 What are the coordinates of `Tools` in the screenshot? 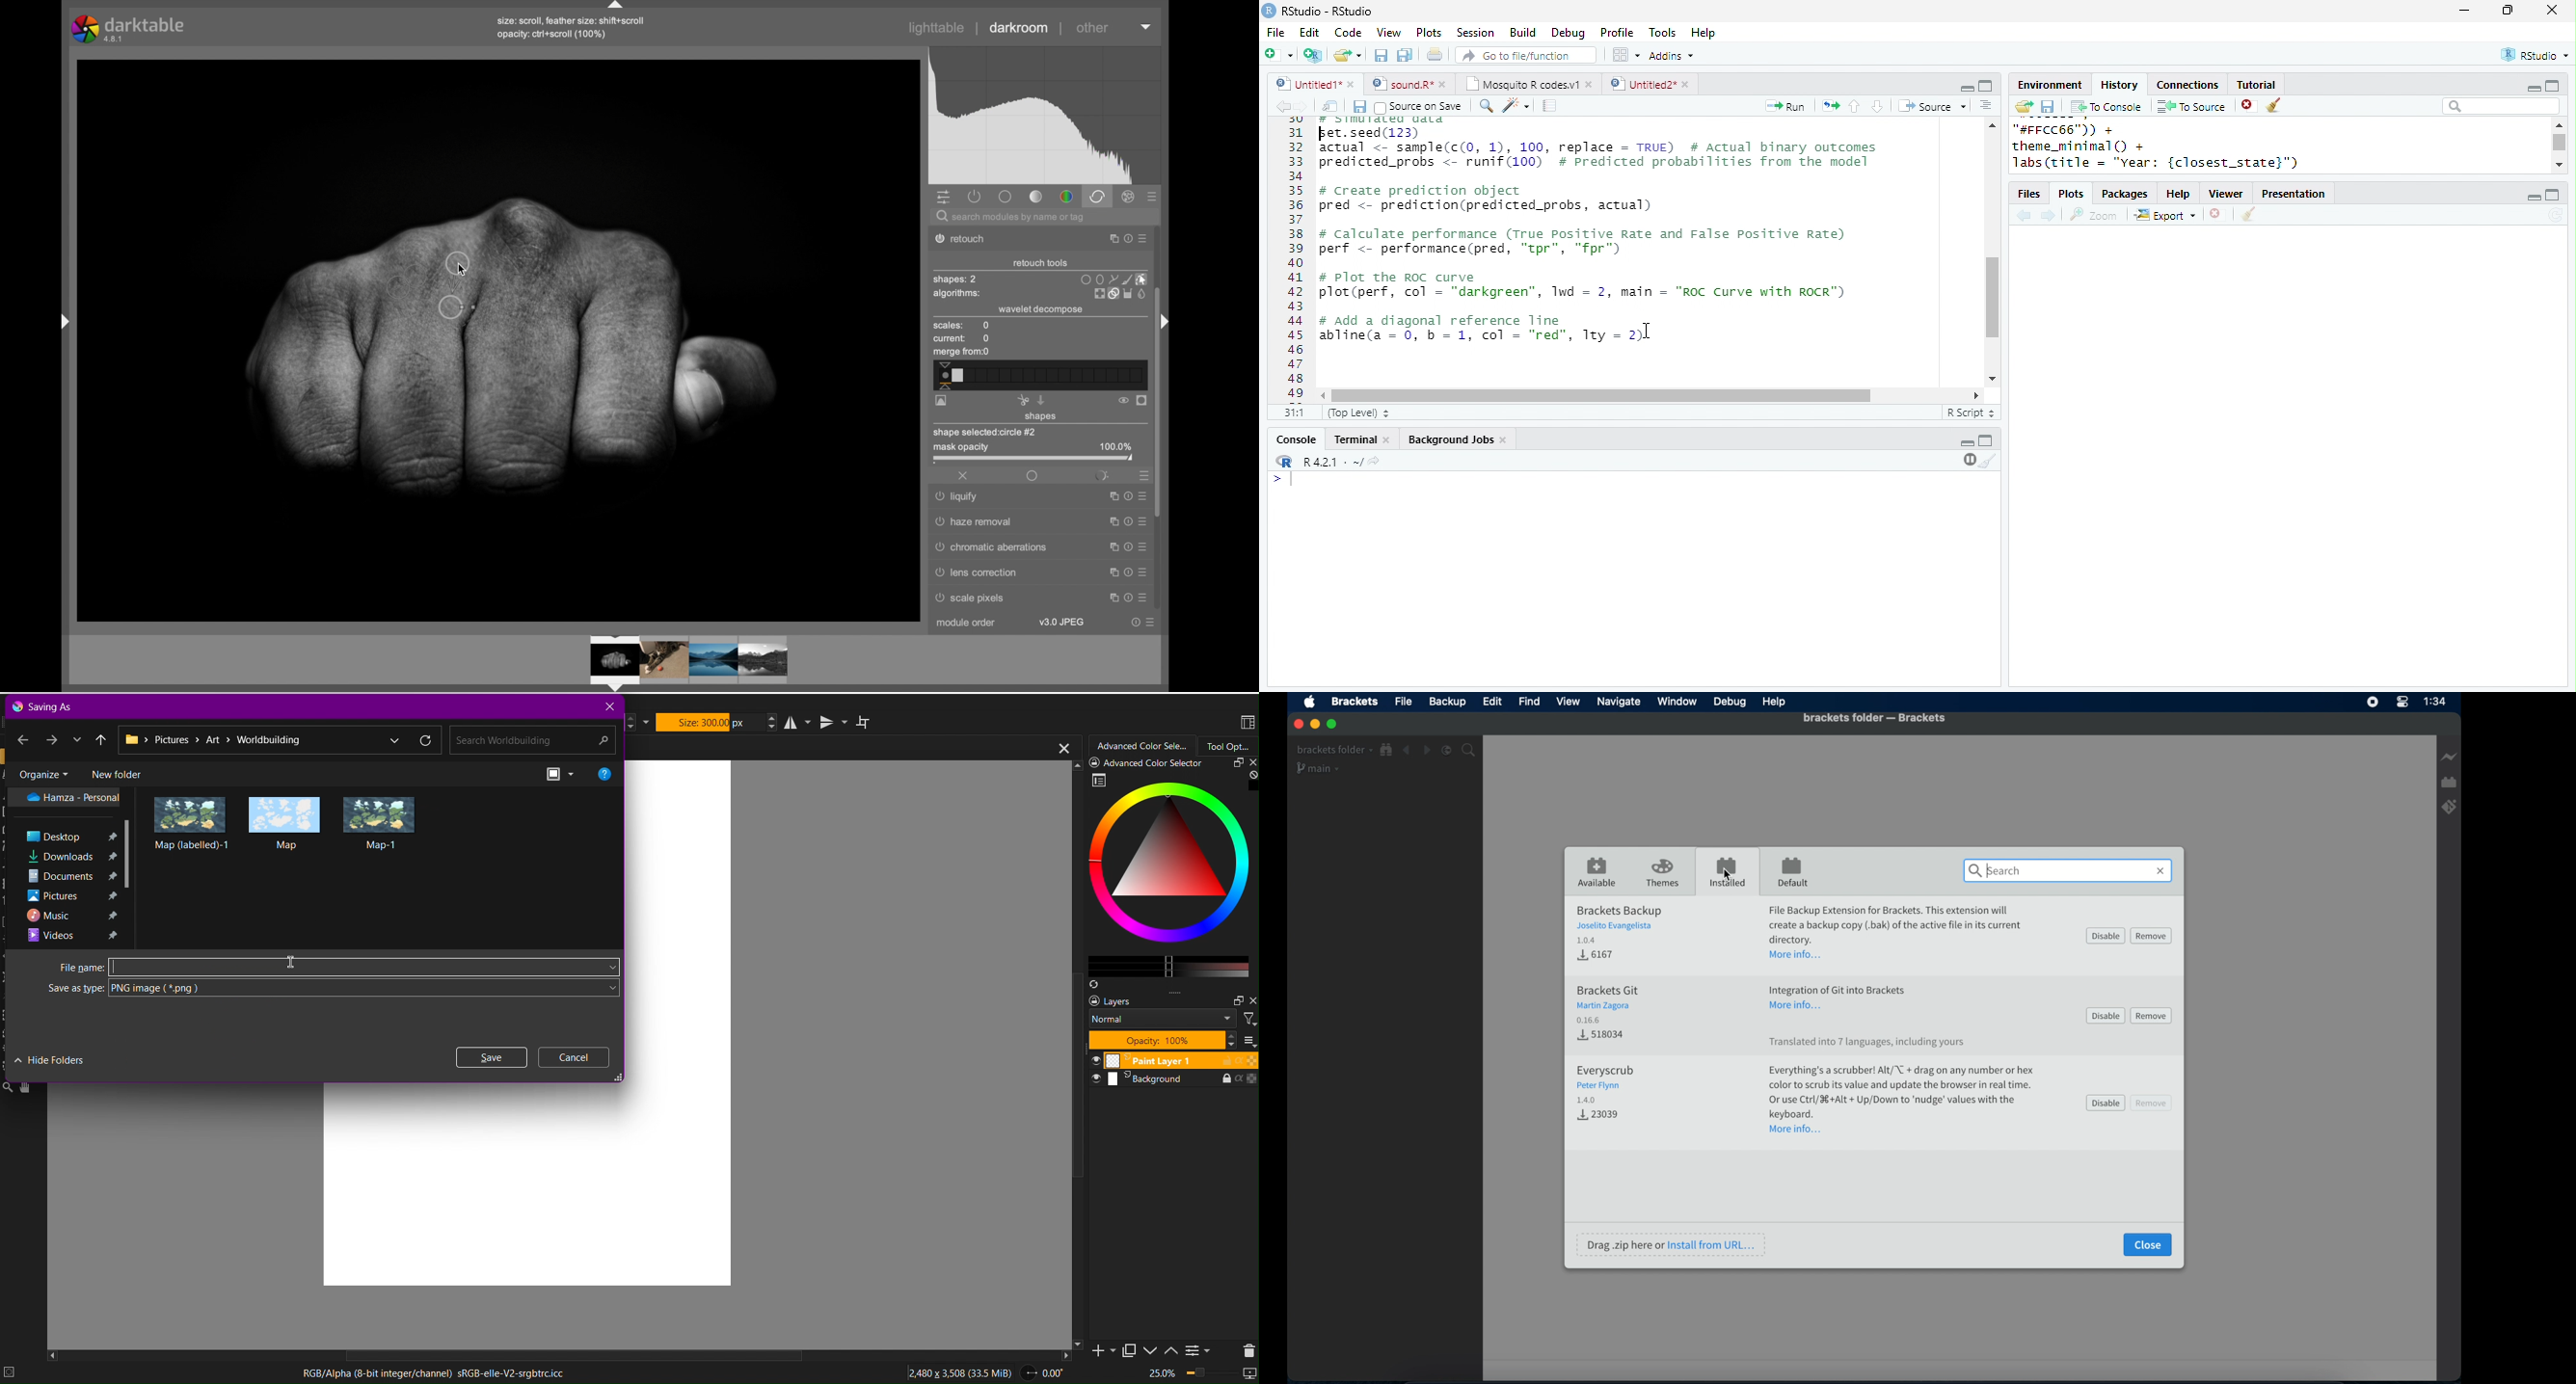 It's located at (1663, 33).